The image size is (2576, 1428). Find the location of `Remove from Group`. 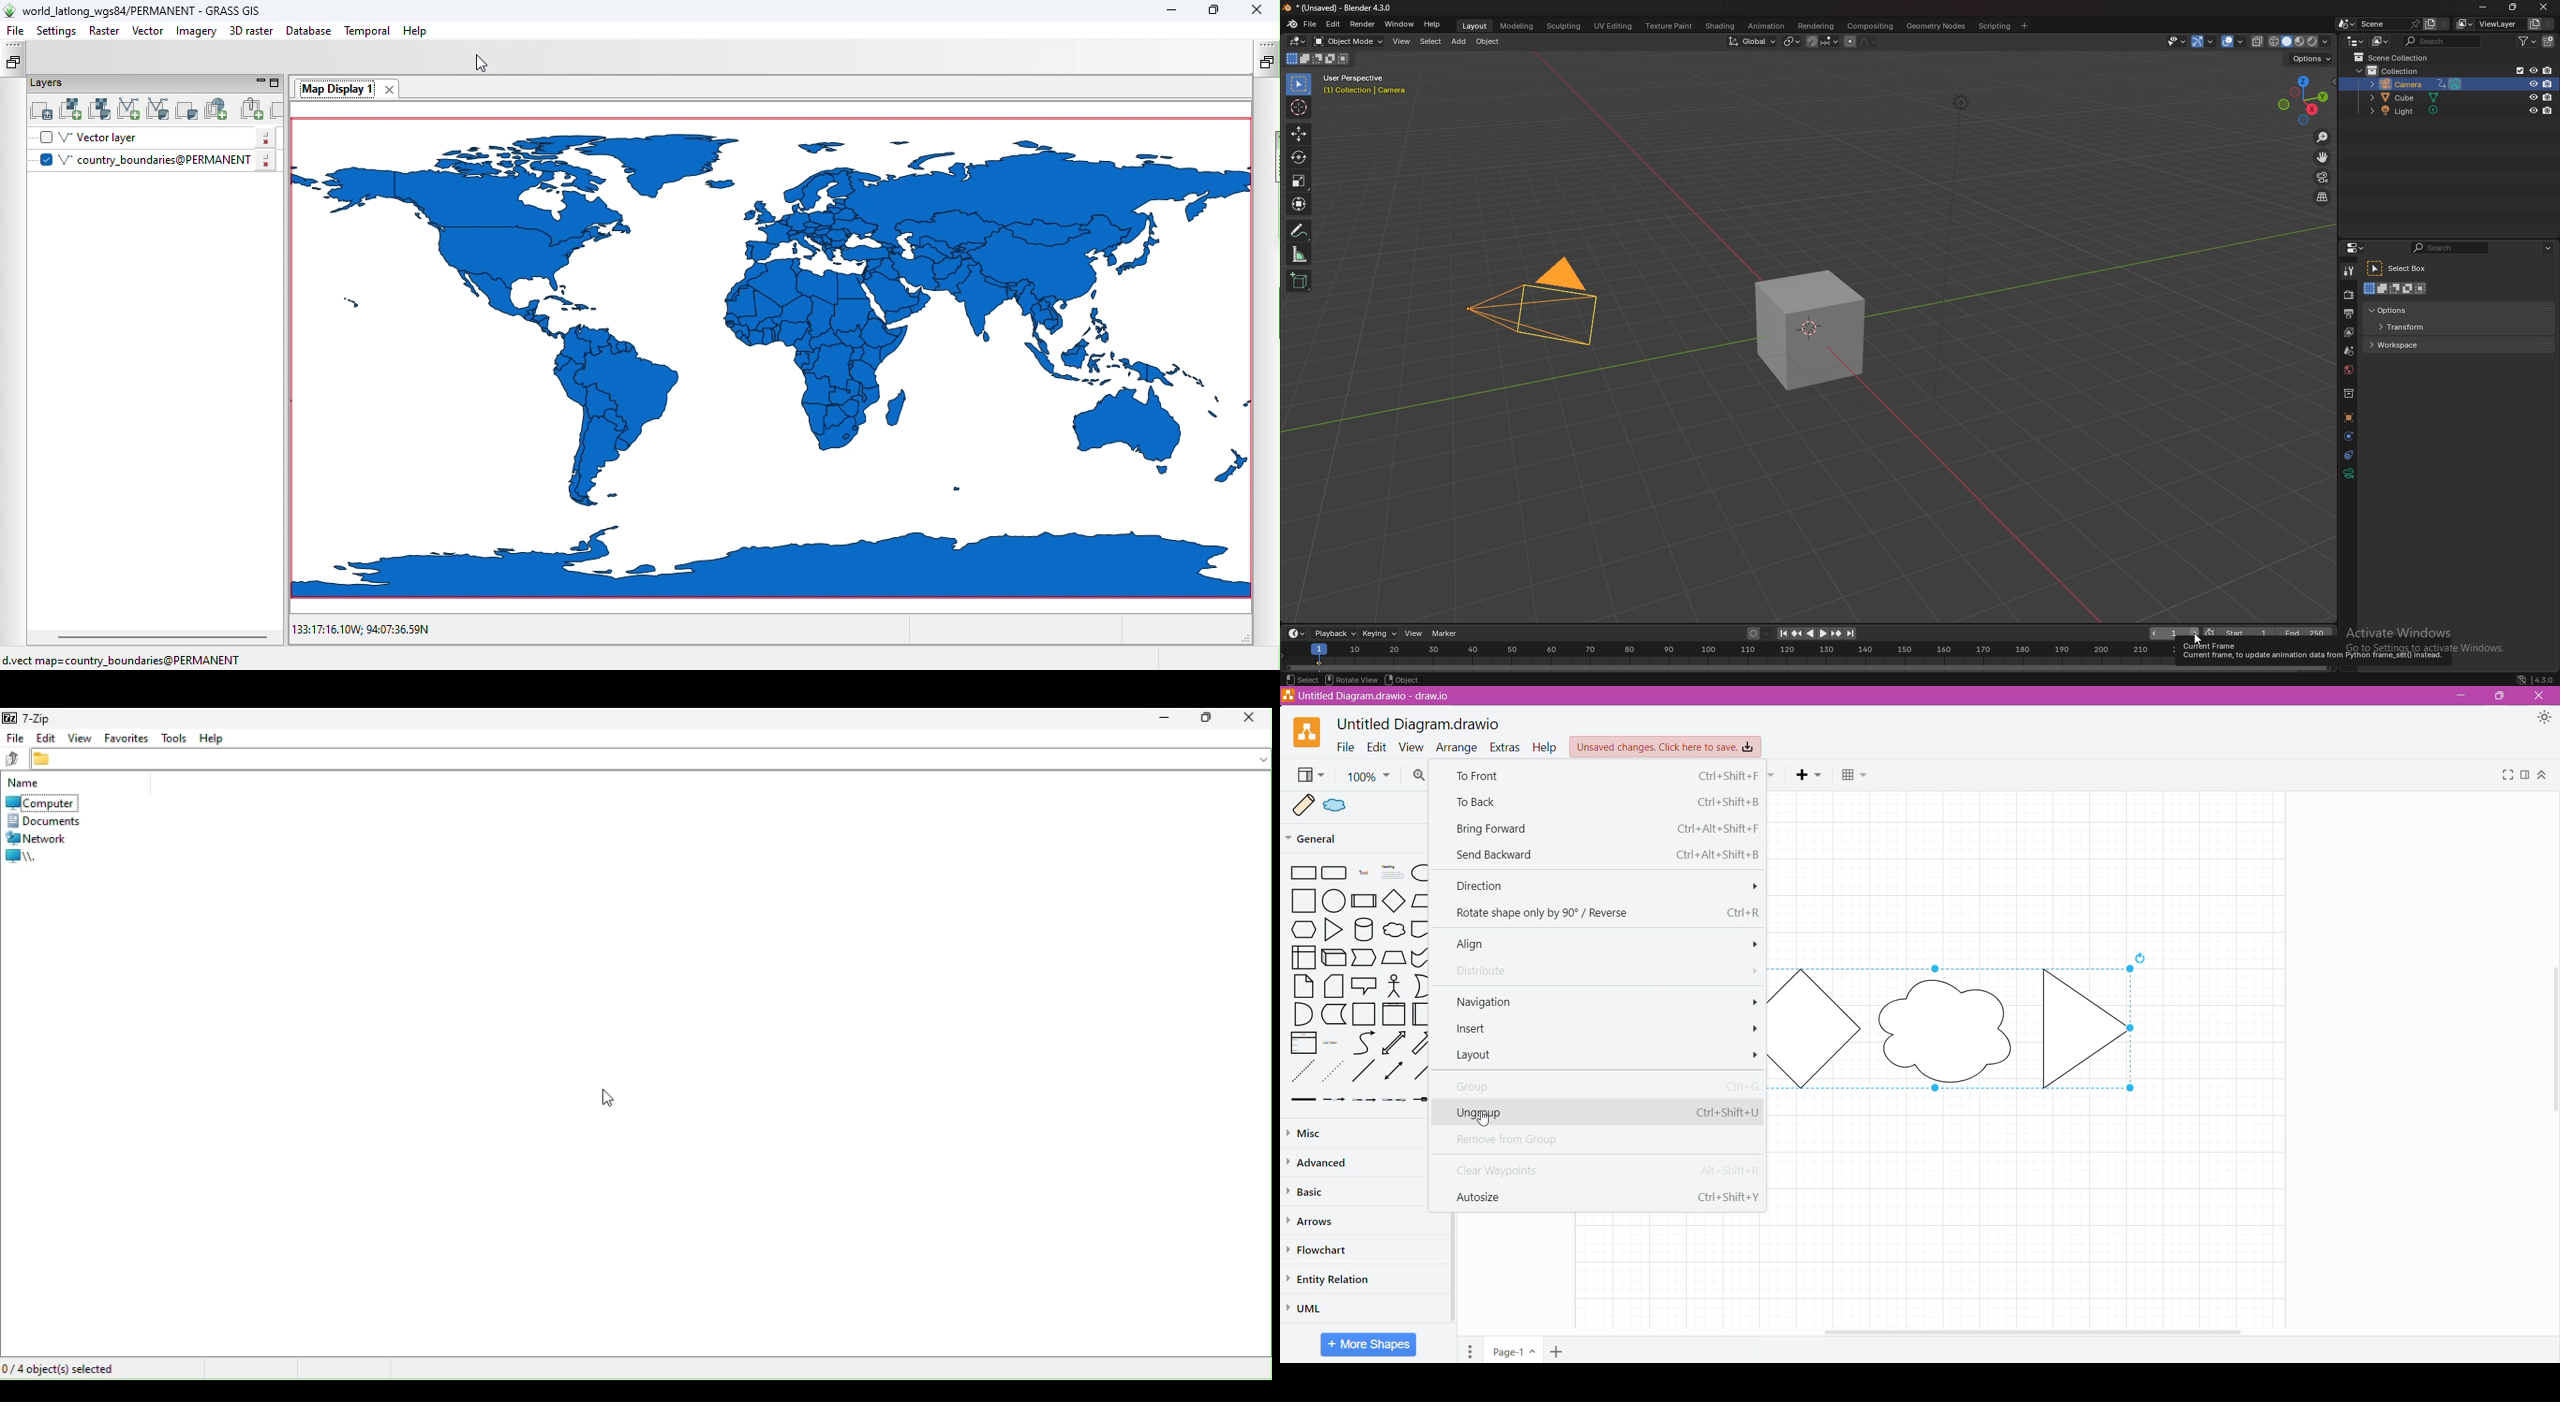

Remove from Group is located at coordinates (1513, 1142).